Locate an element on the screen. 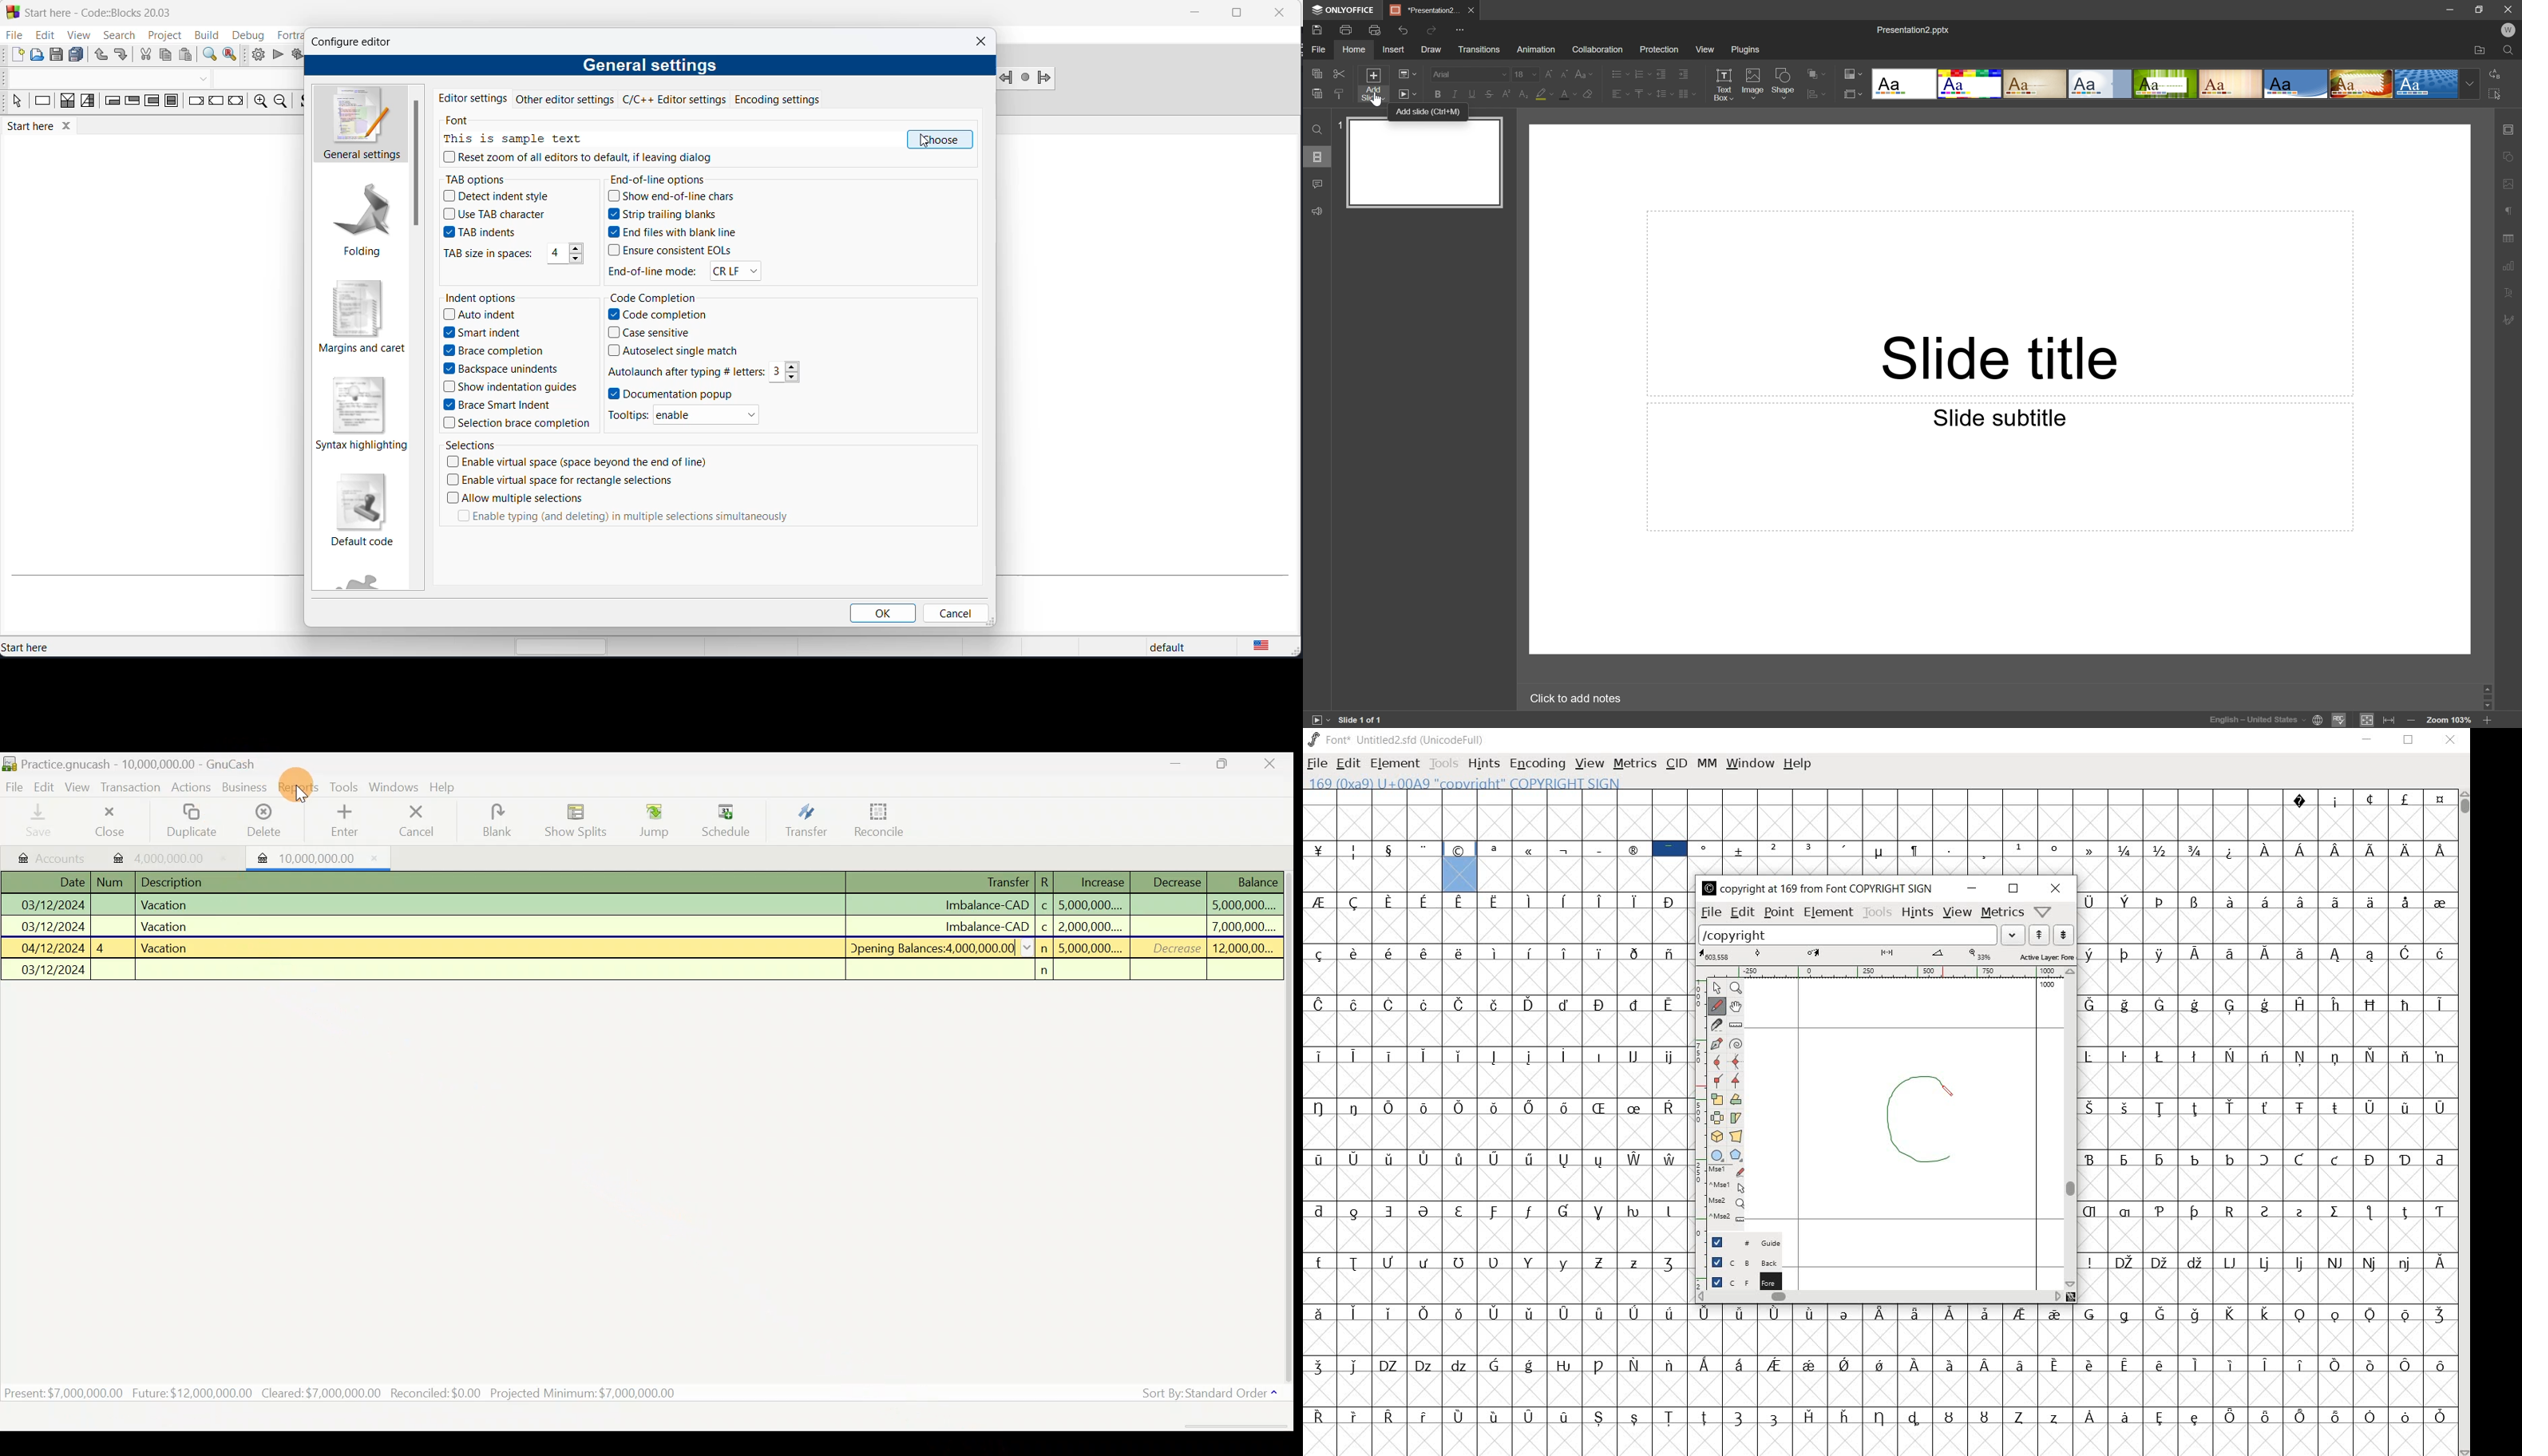 This screenshot has height=1456, width=2548. paste is located at coordinates (186, 56).